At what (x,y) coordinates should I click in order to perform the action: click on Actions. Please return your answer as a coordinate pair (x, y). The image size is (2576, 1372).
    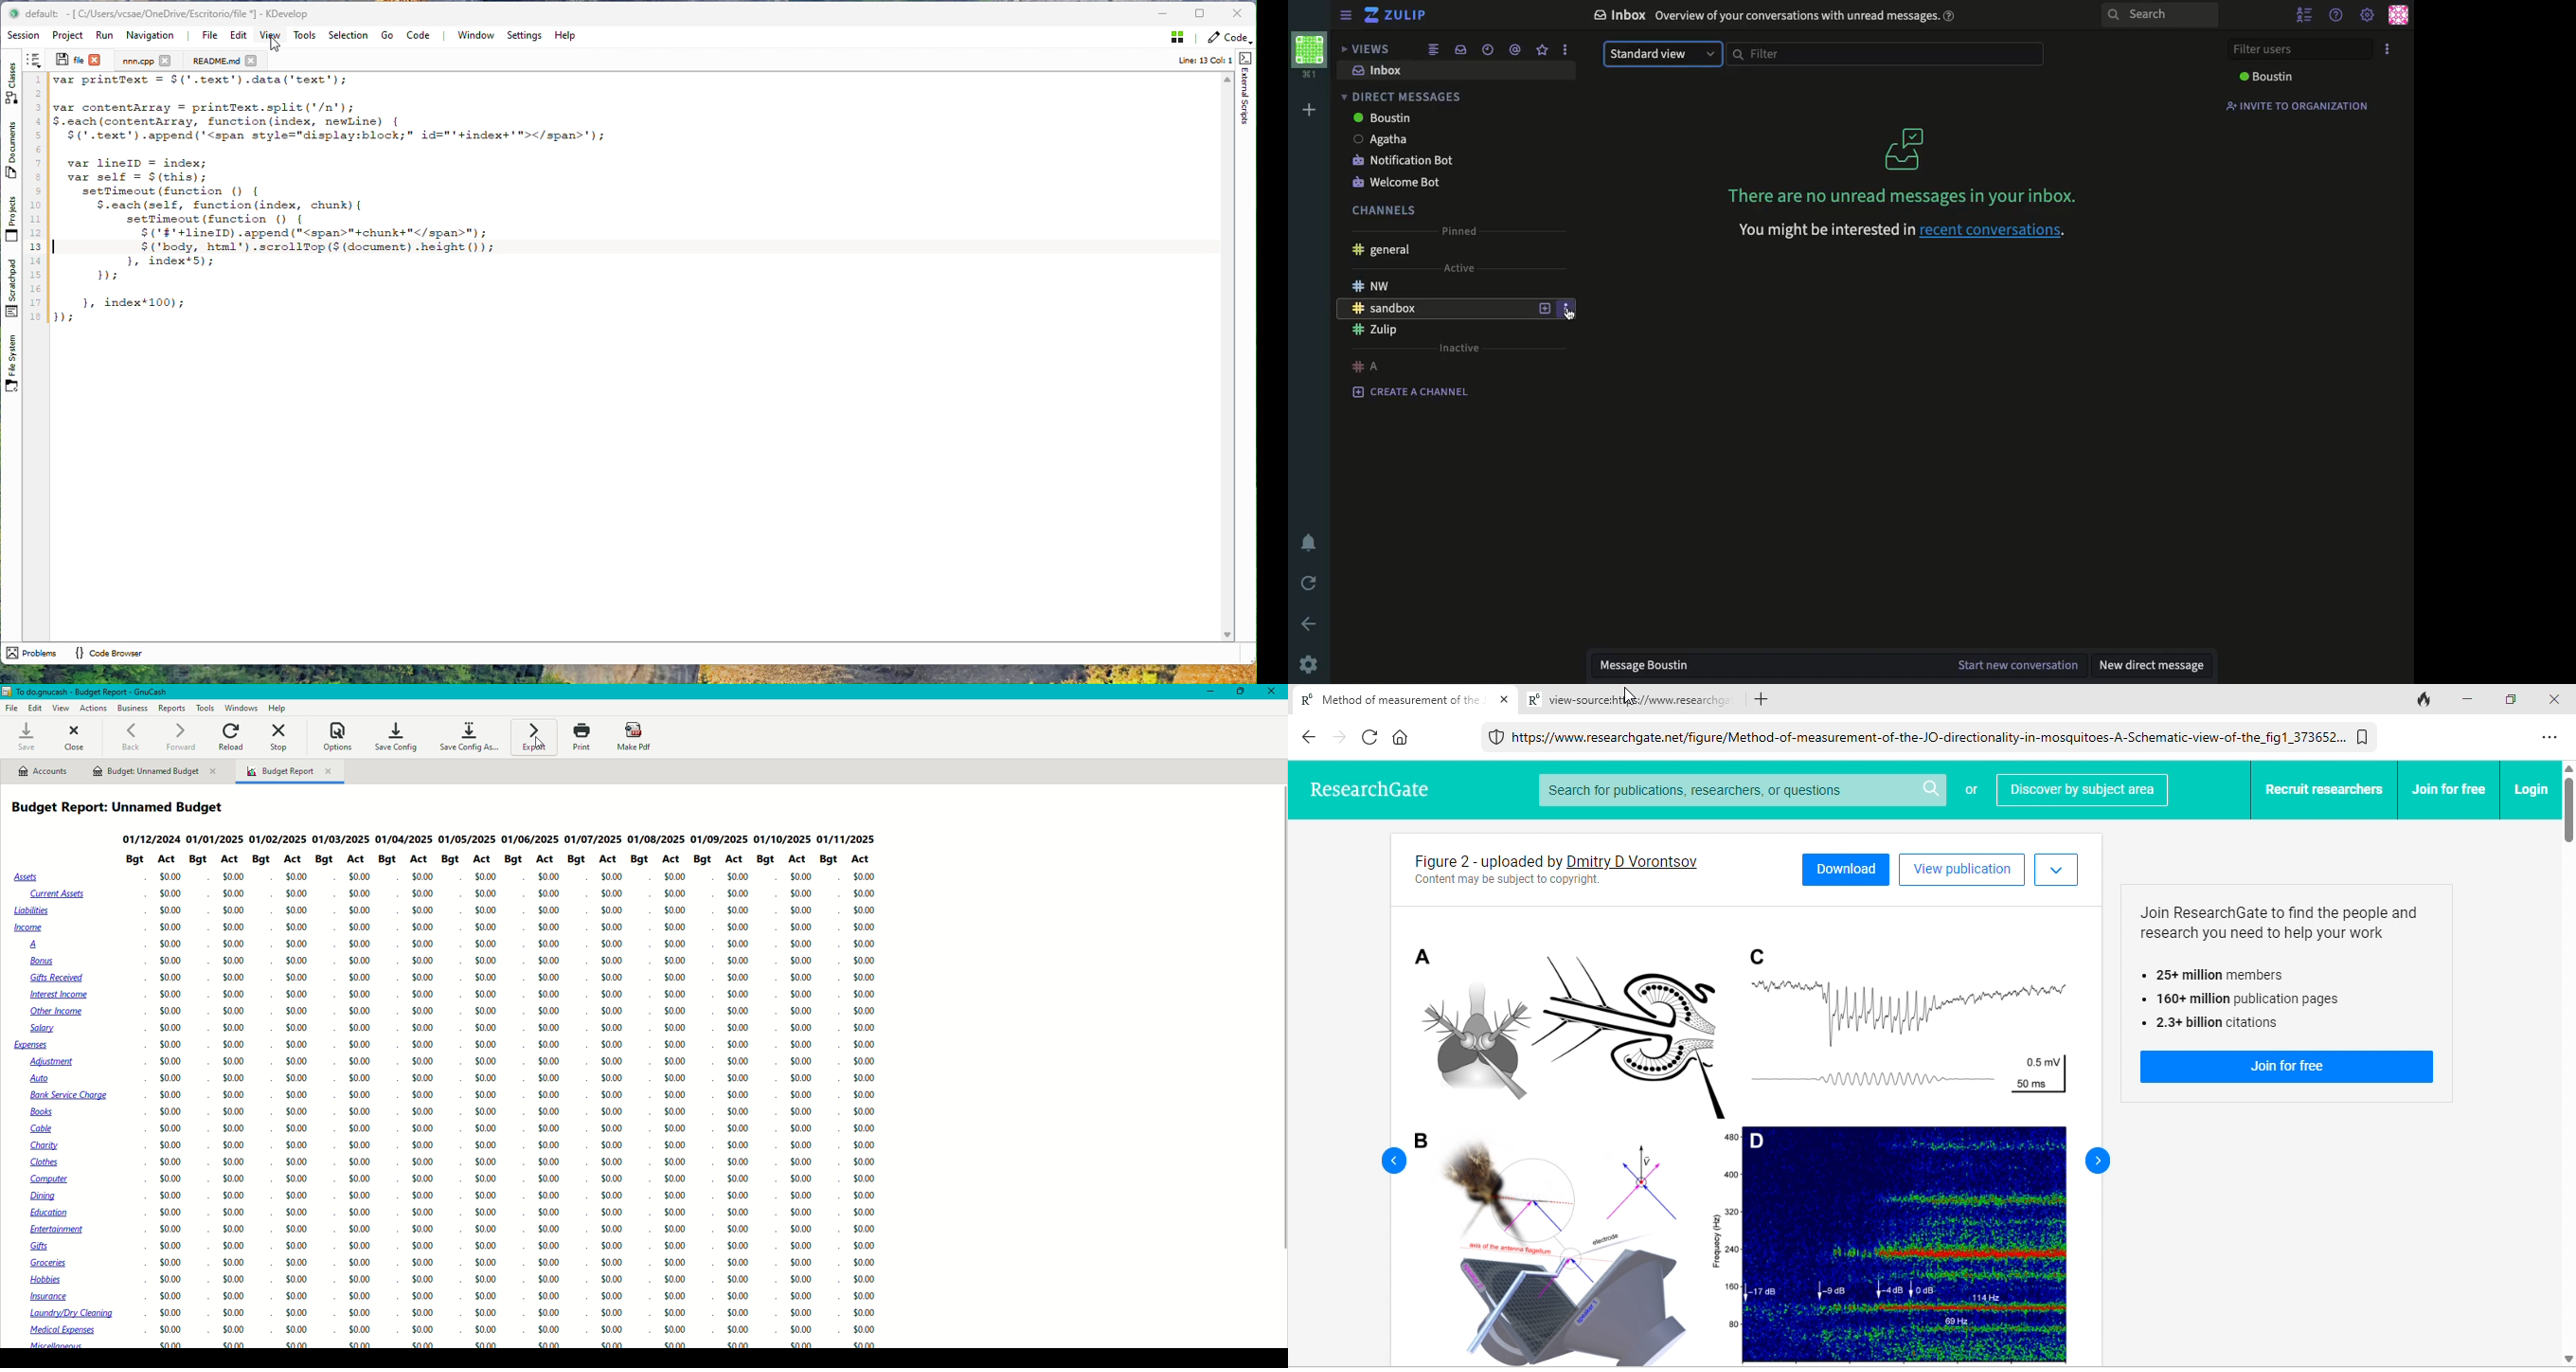
    Looking at the image, I should click on (93, 707).